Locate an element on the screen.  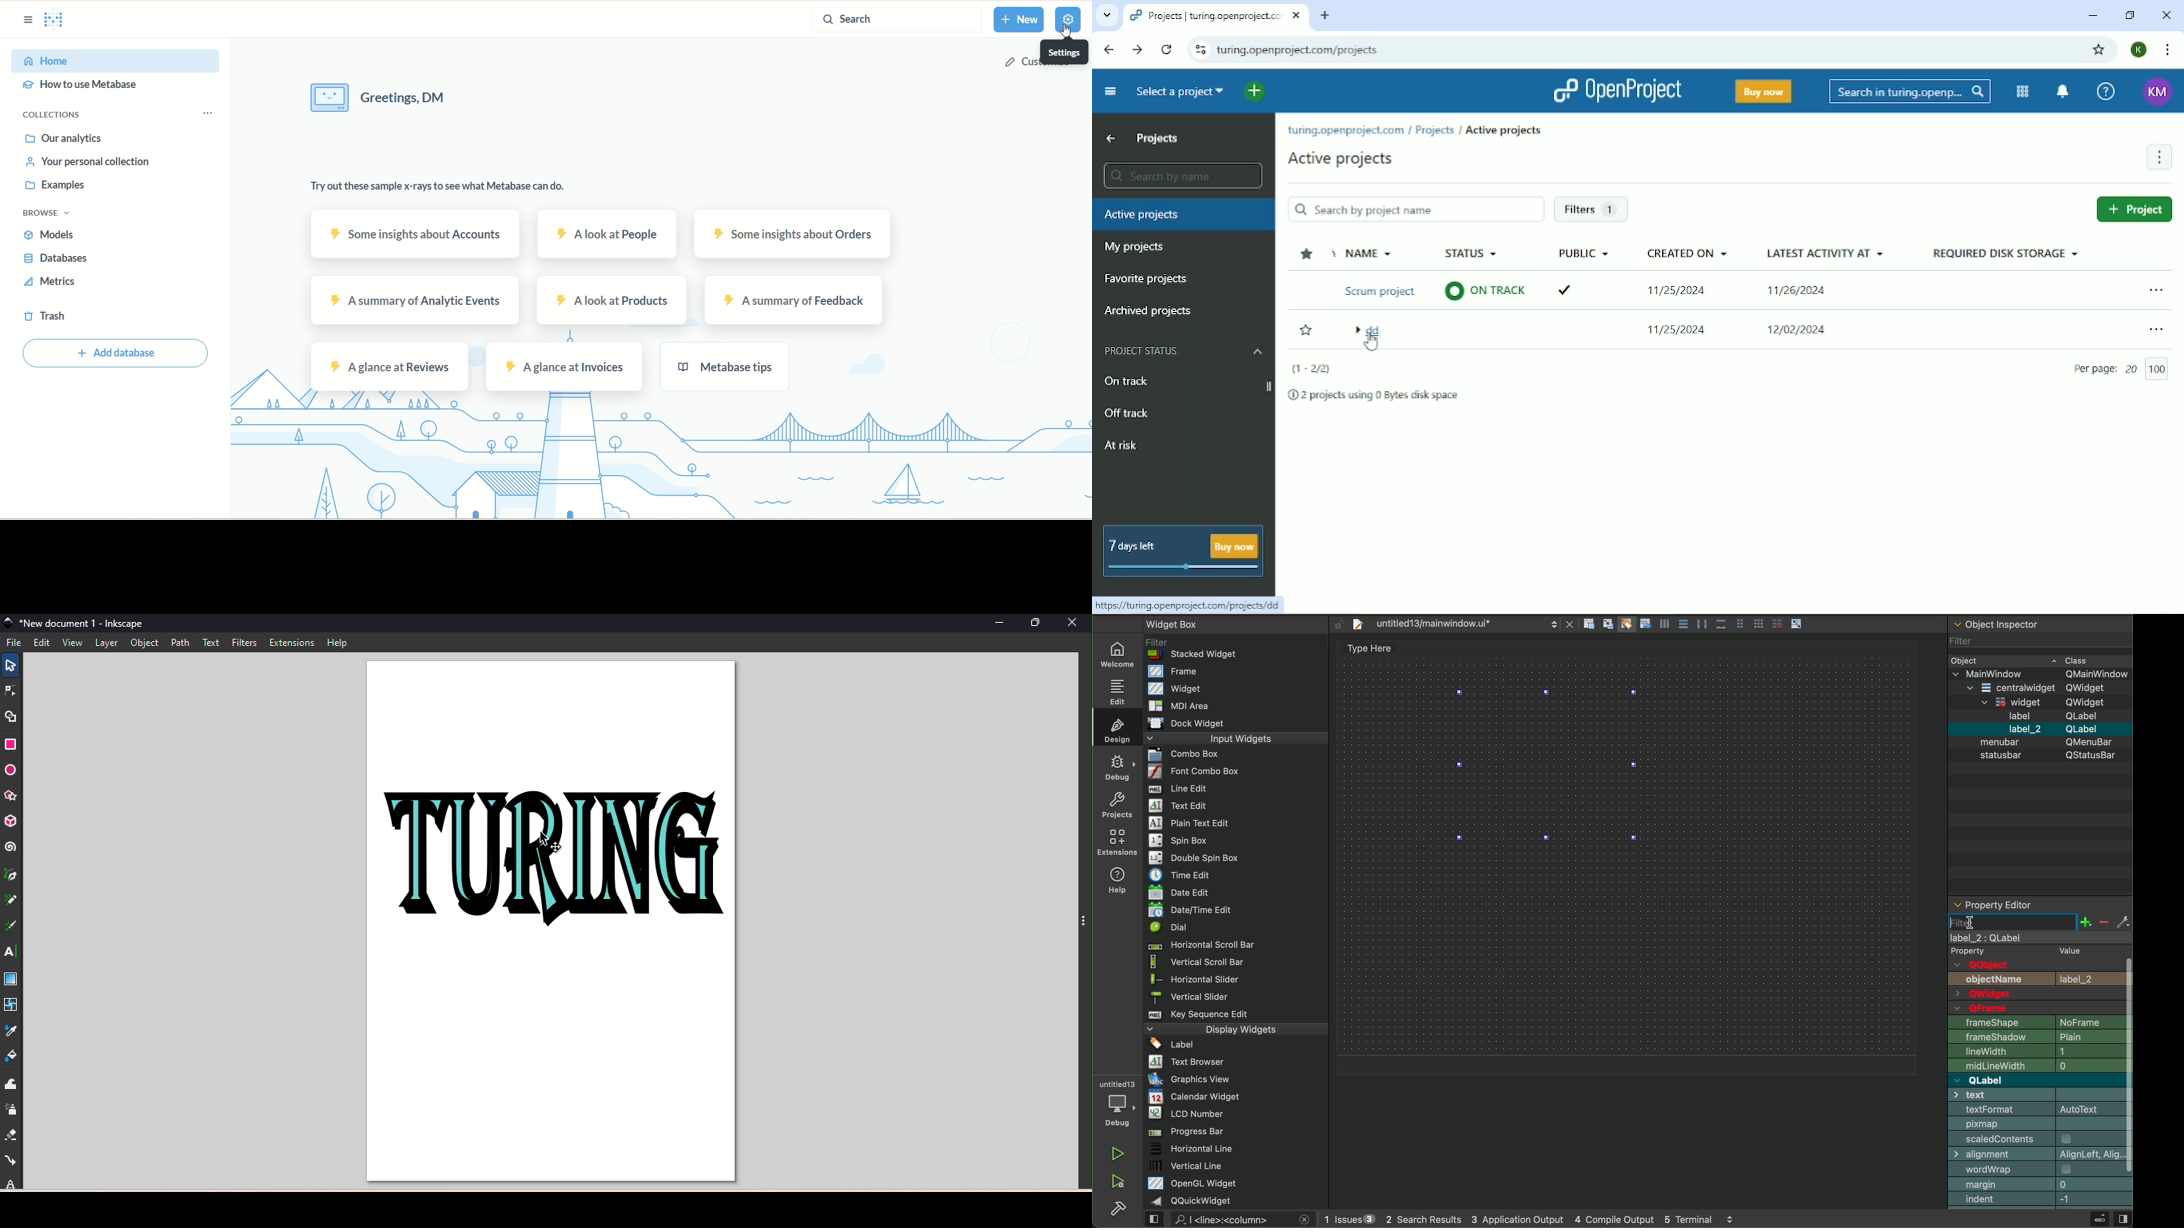
Created on is located at coordinates (1688, 295).